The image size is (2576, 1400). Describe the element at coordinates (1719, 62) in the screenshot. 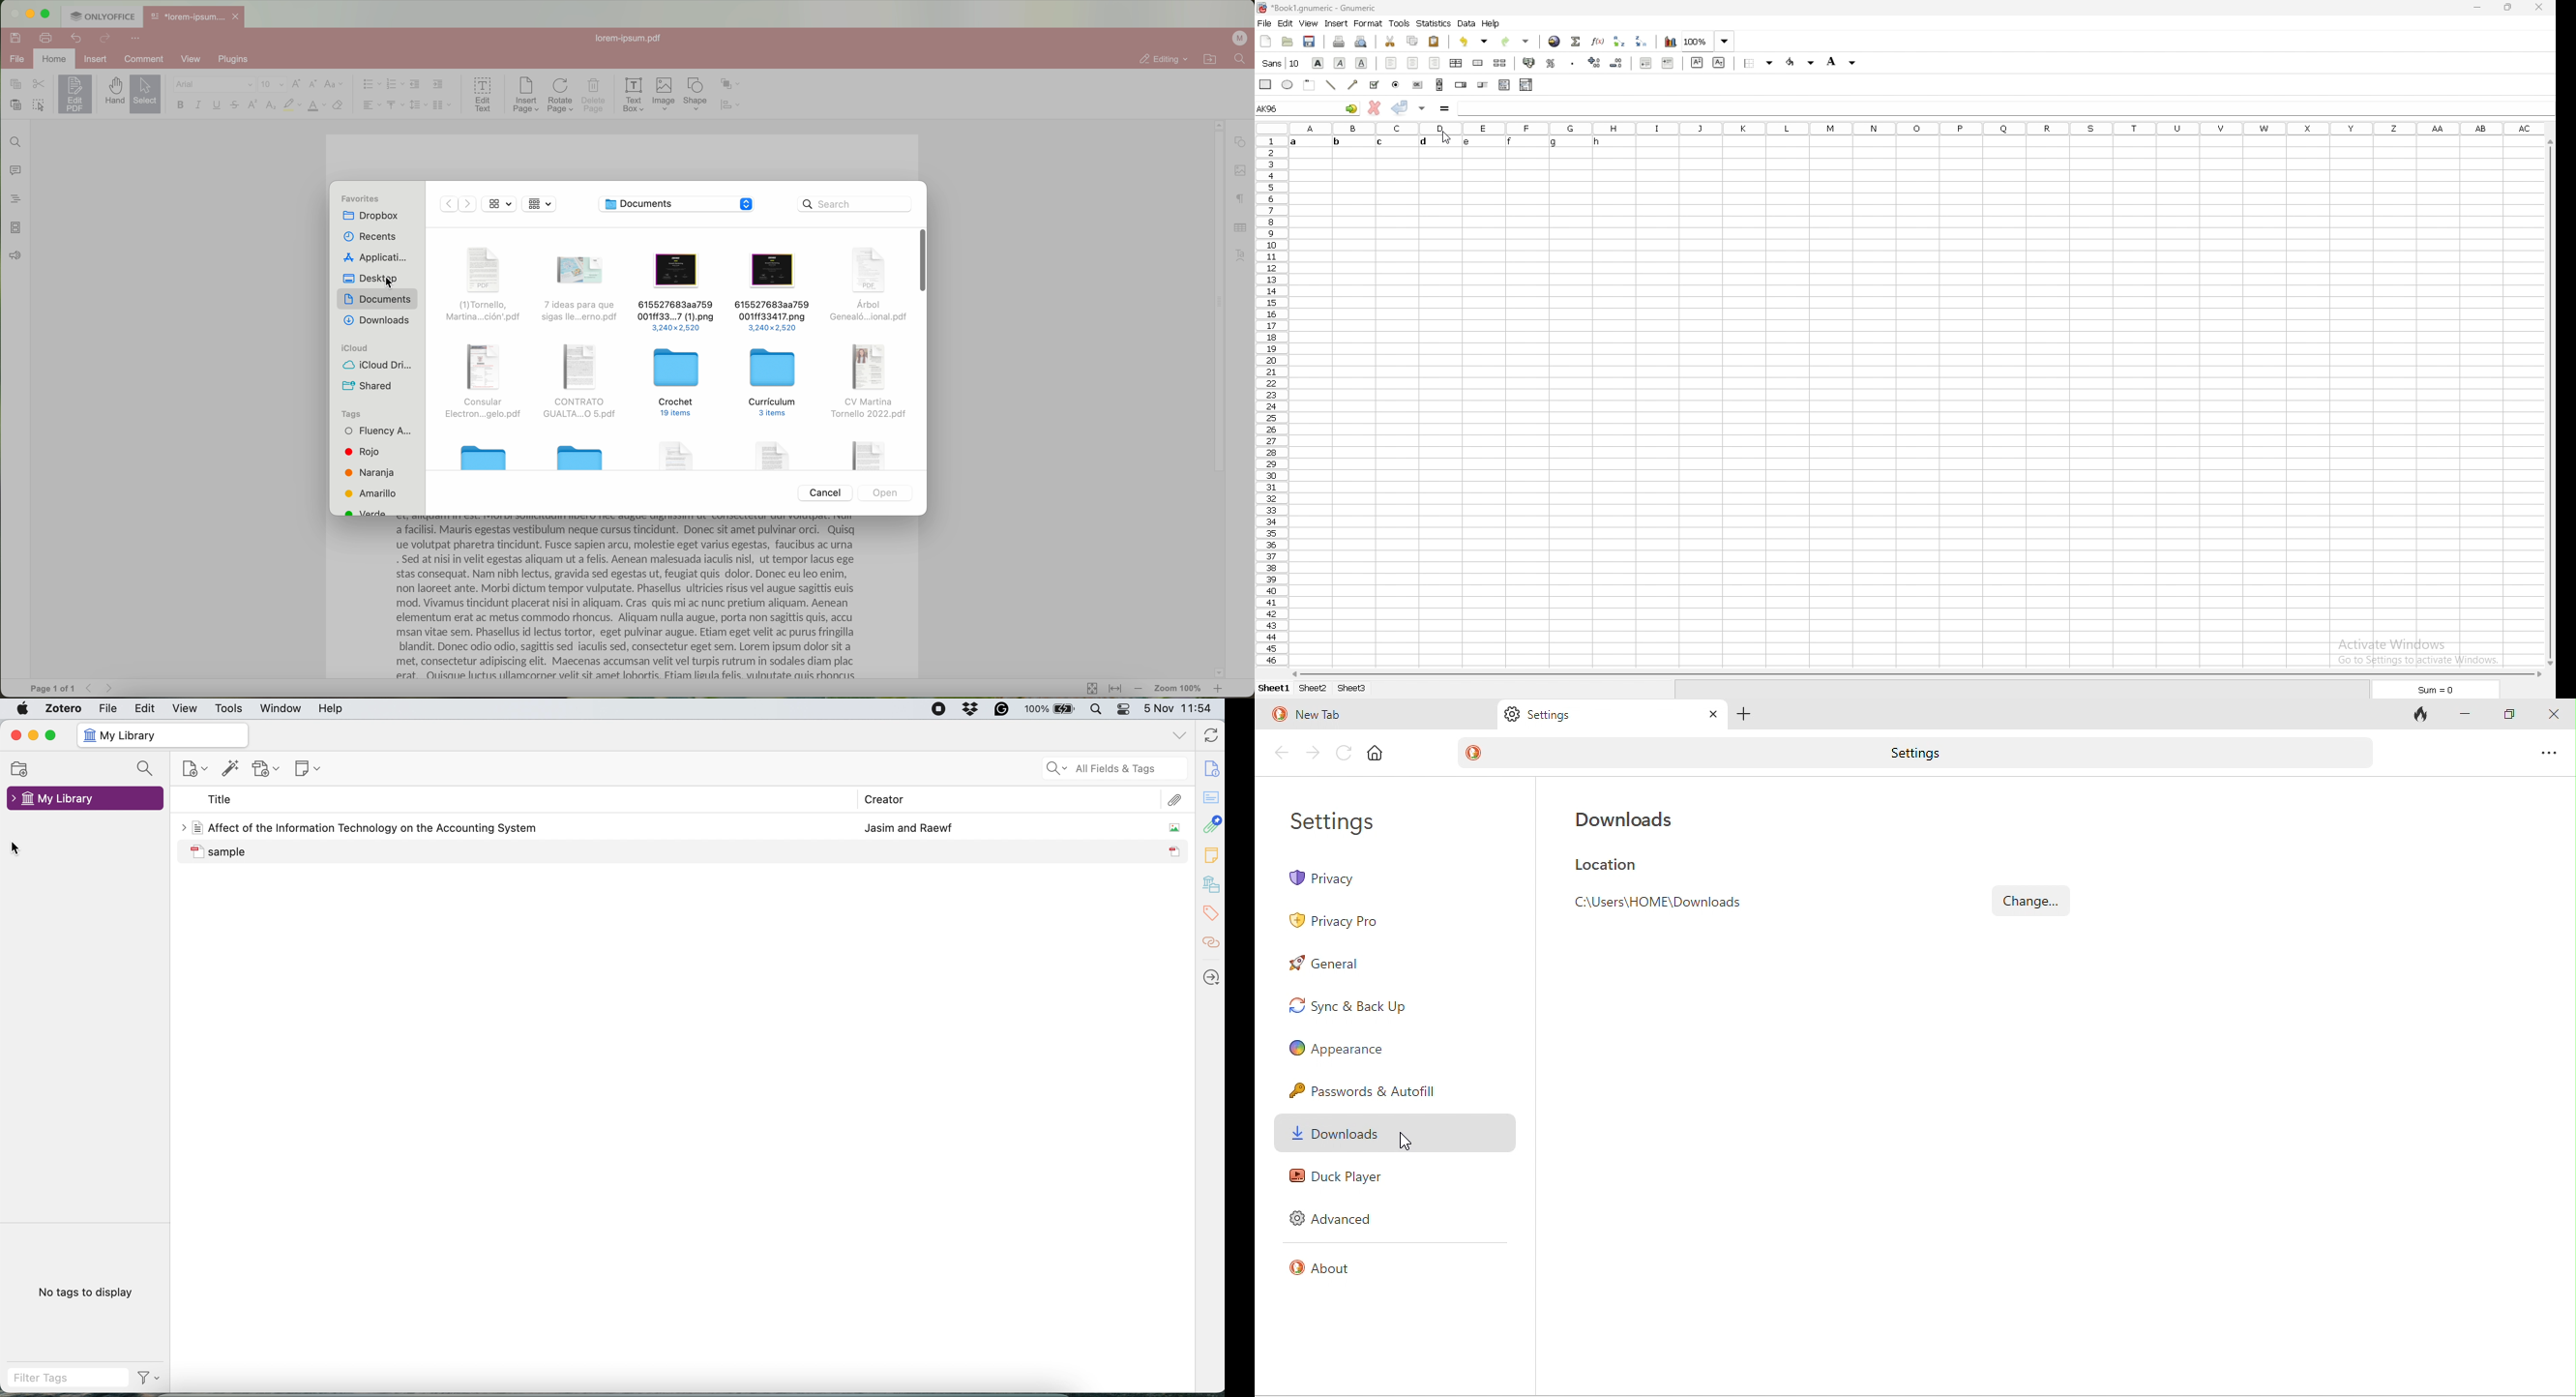

I see `subscript` at that location.